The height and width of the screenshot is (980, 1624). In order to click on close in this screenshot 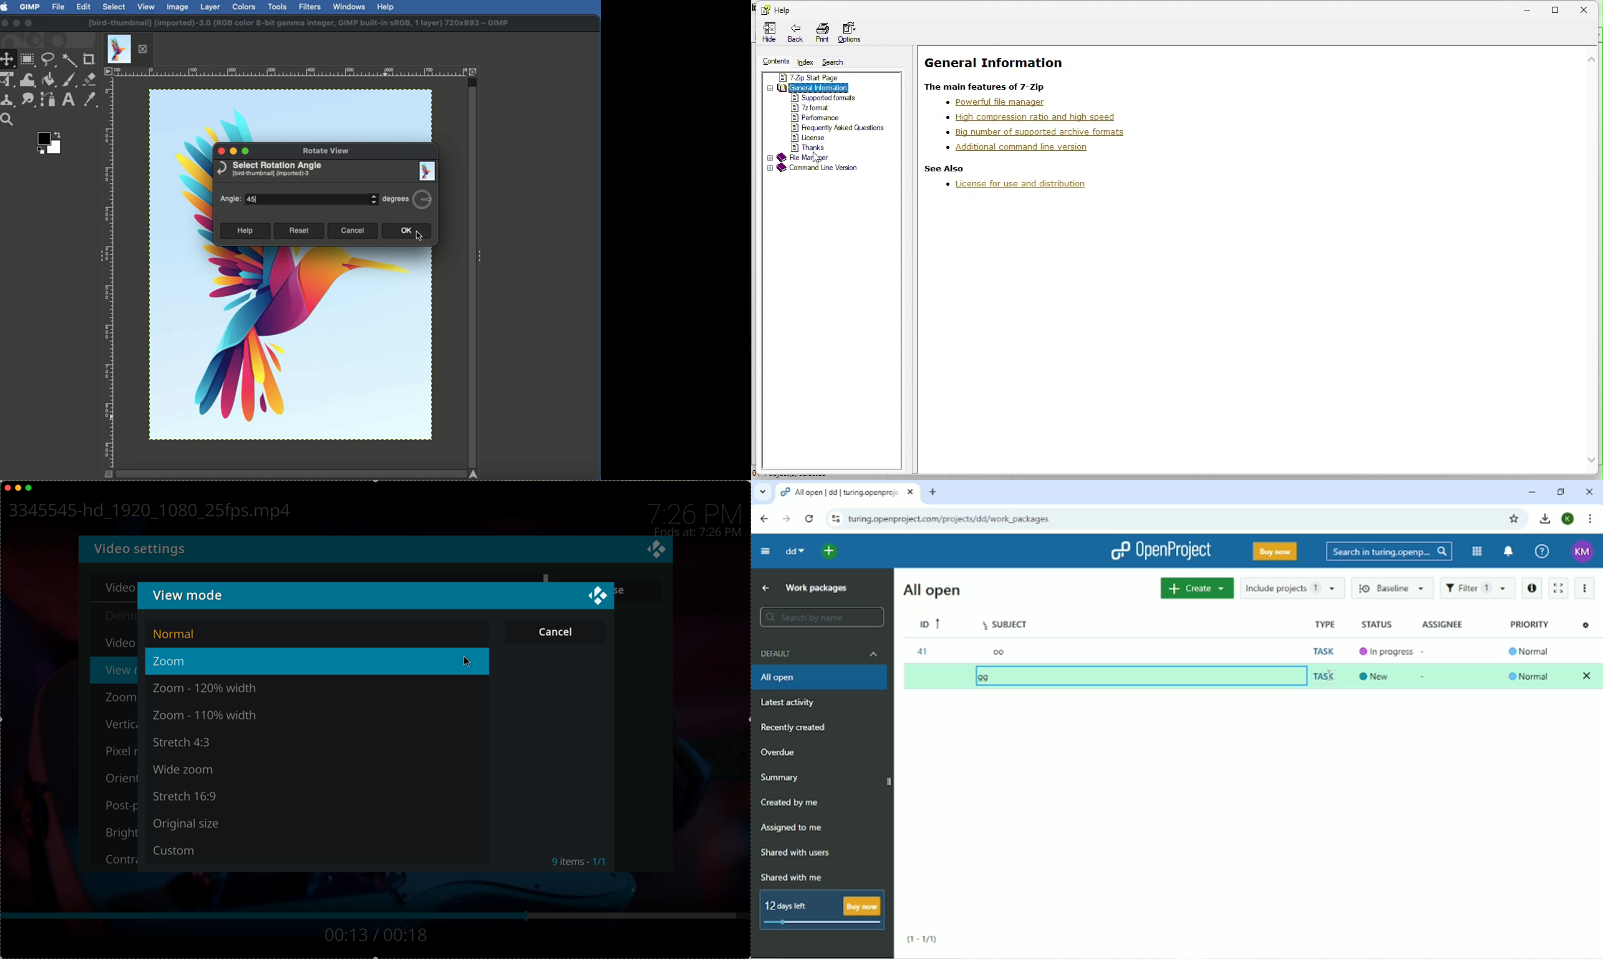, I will do `click(8, 486)`.